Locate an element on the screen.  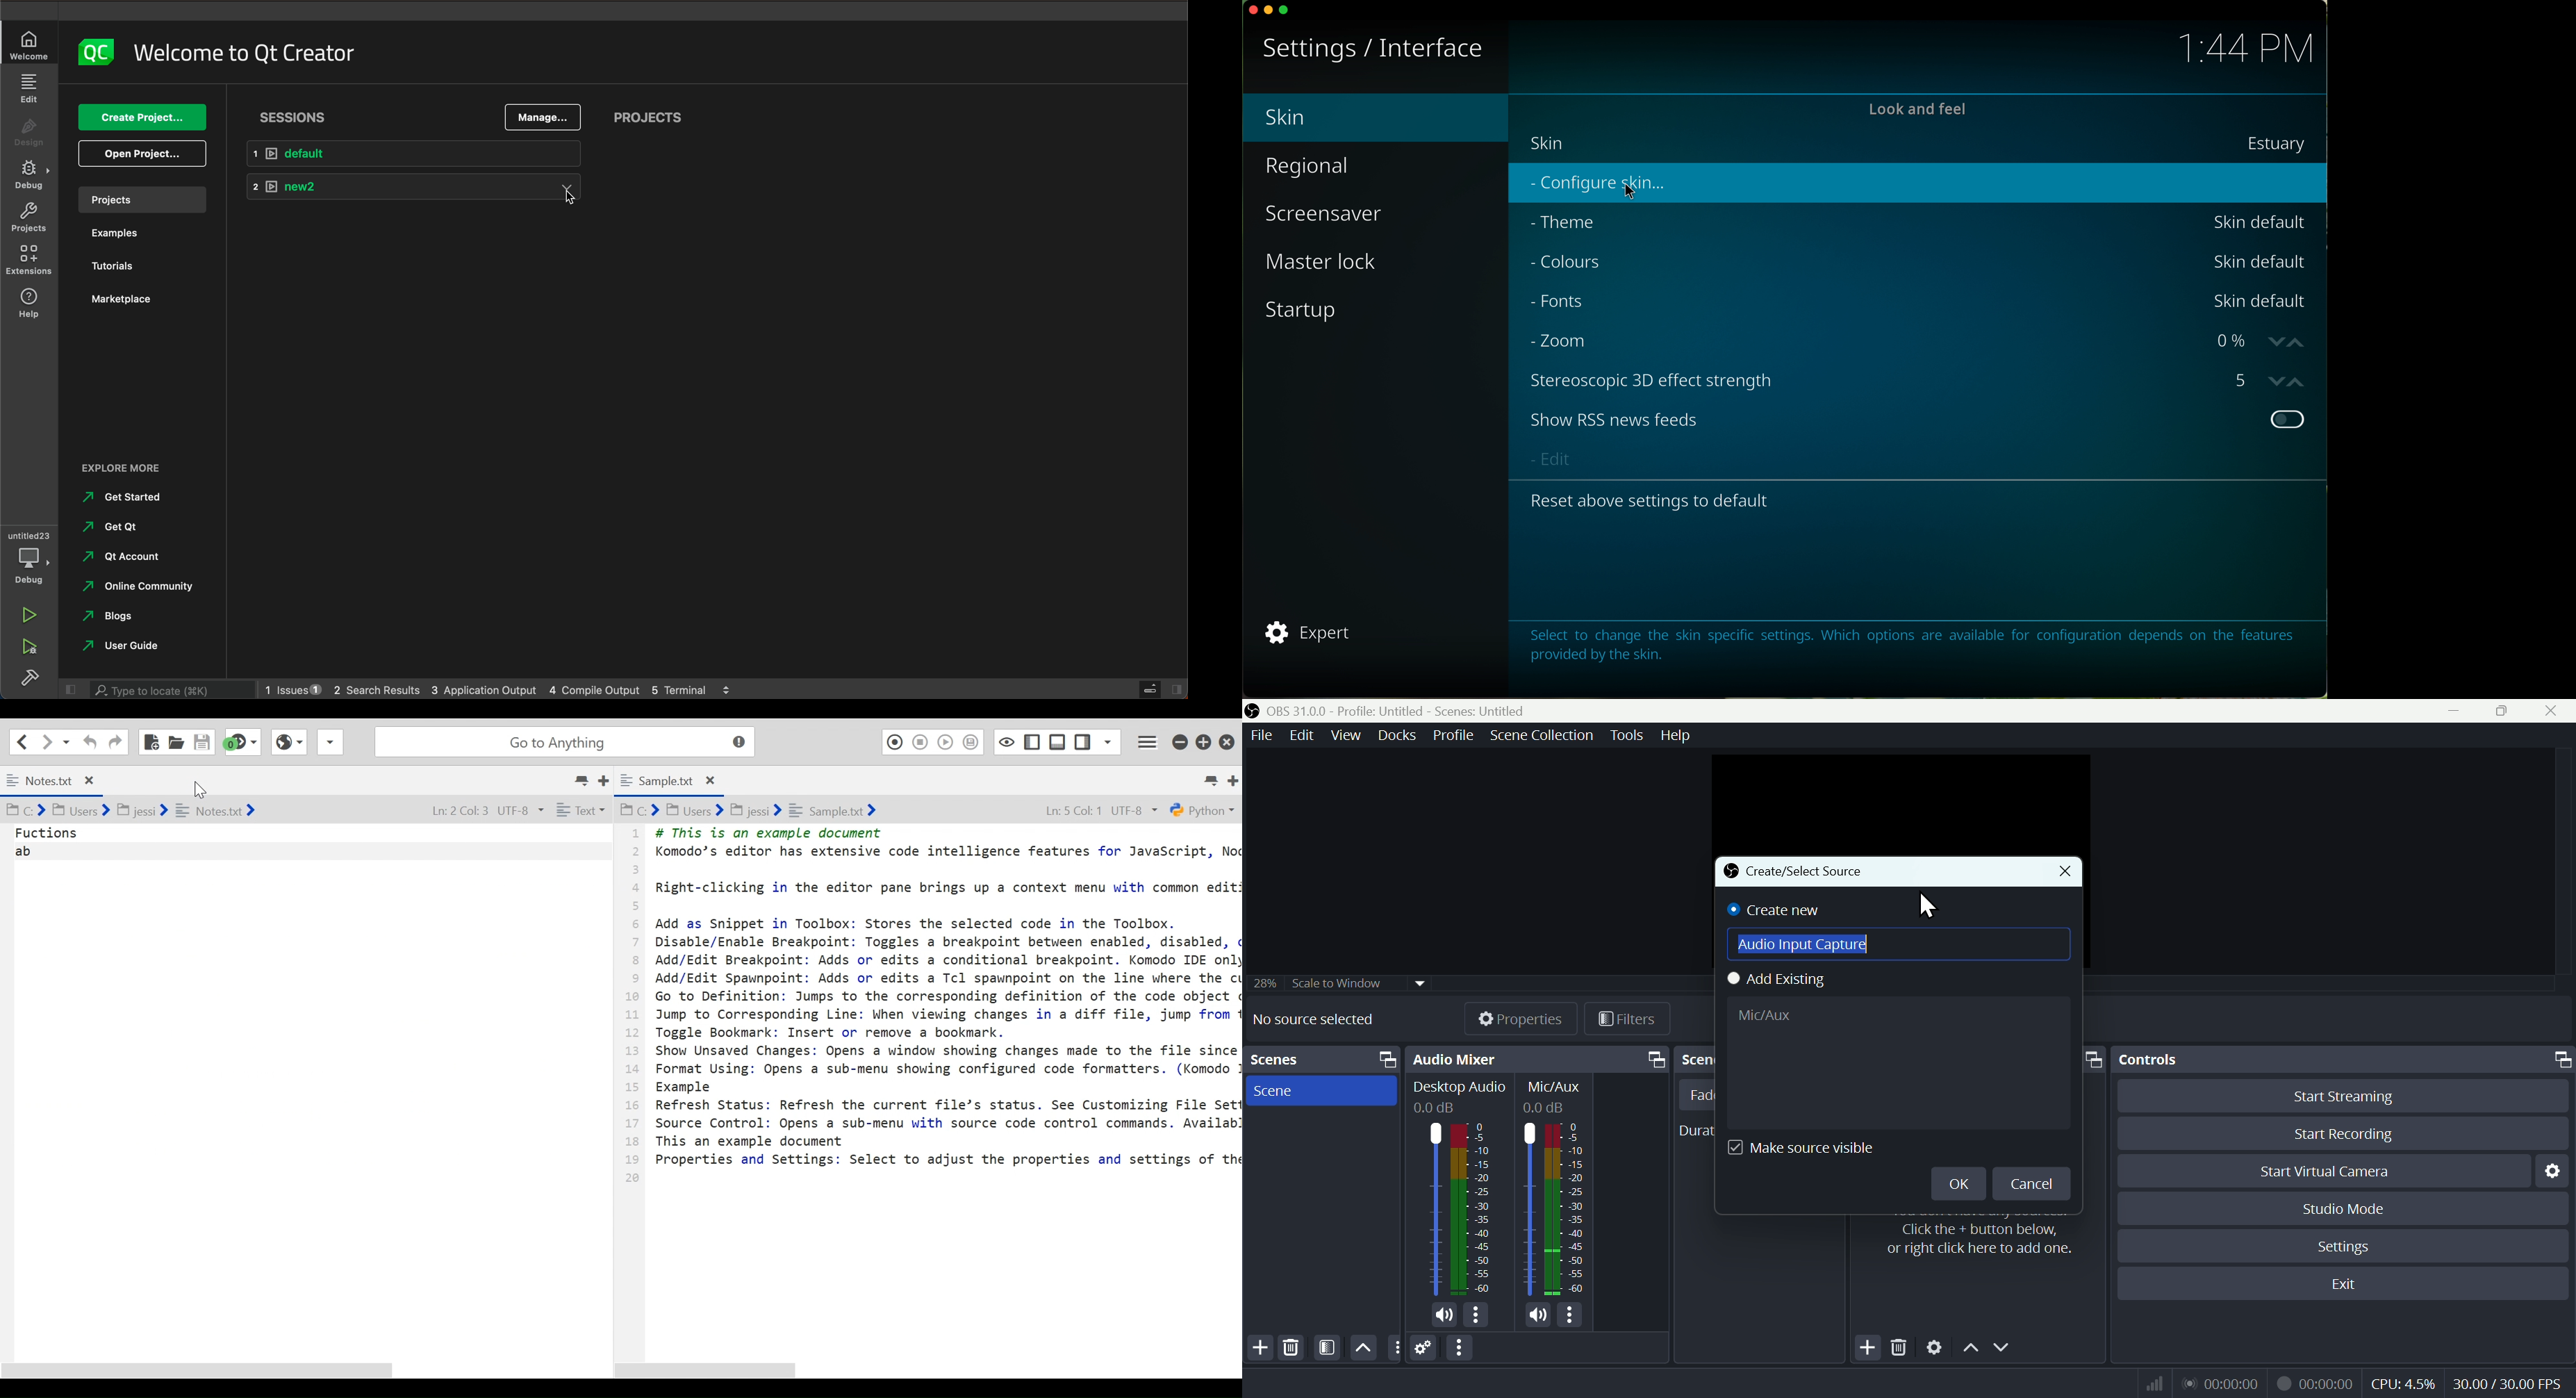
Studio mode is located at coordinates (2345, 1208).